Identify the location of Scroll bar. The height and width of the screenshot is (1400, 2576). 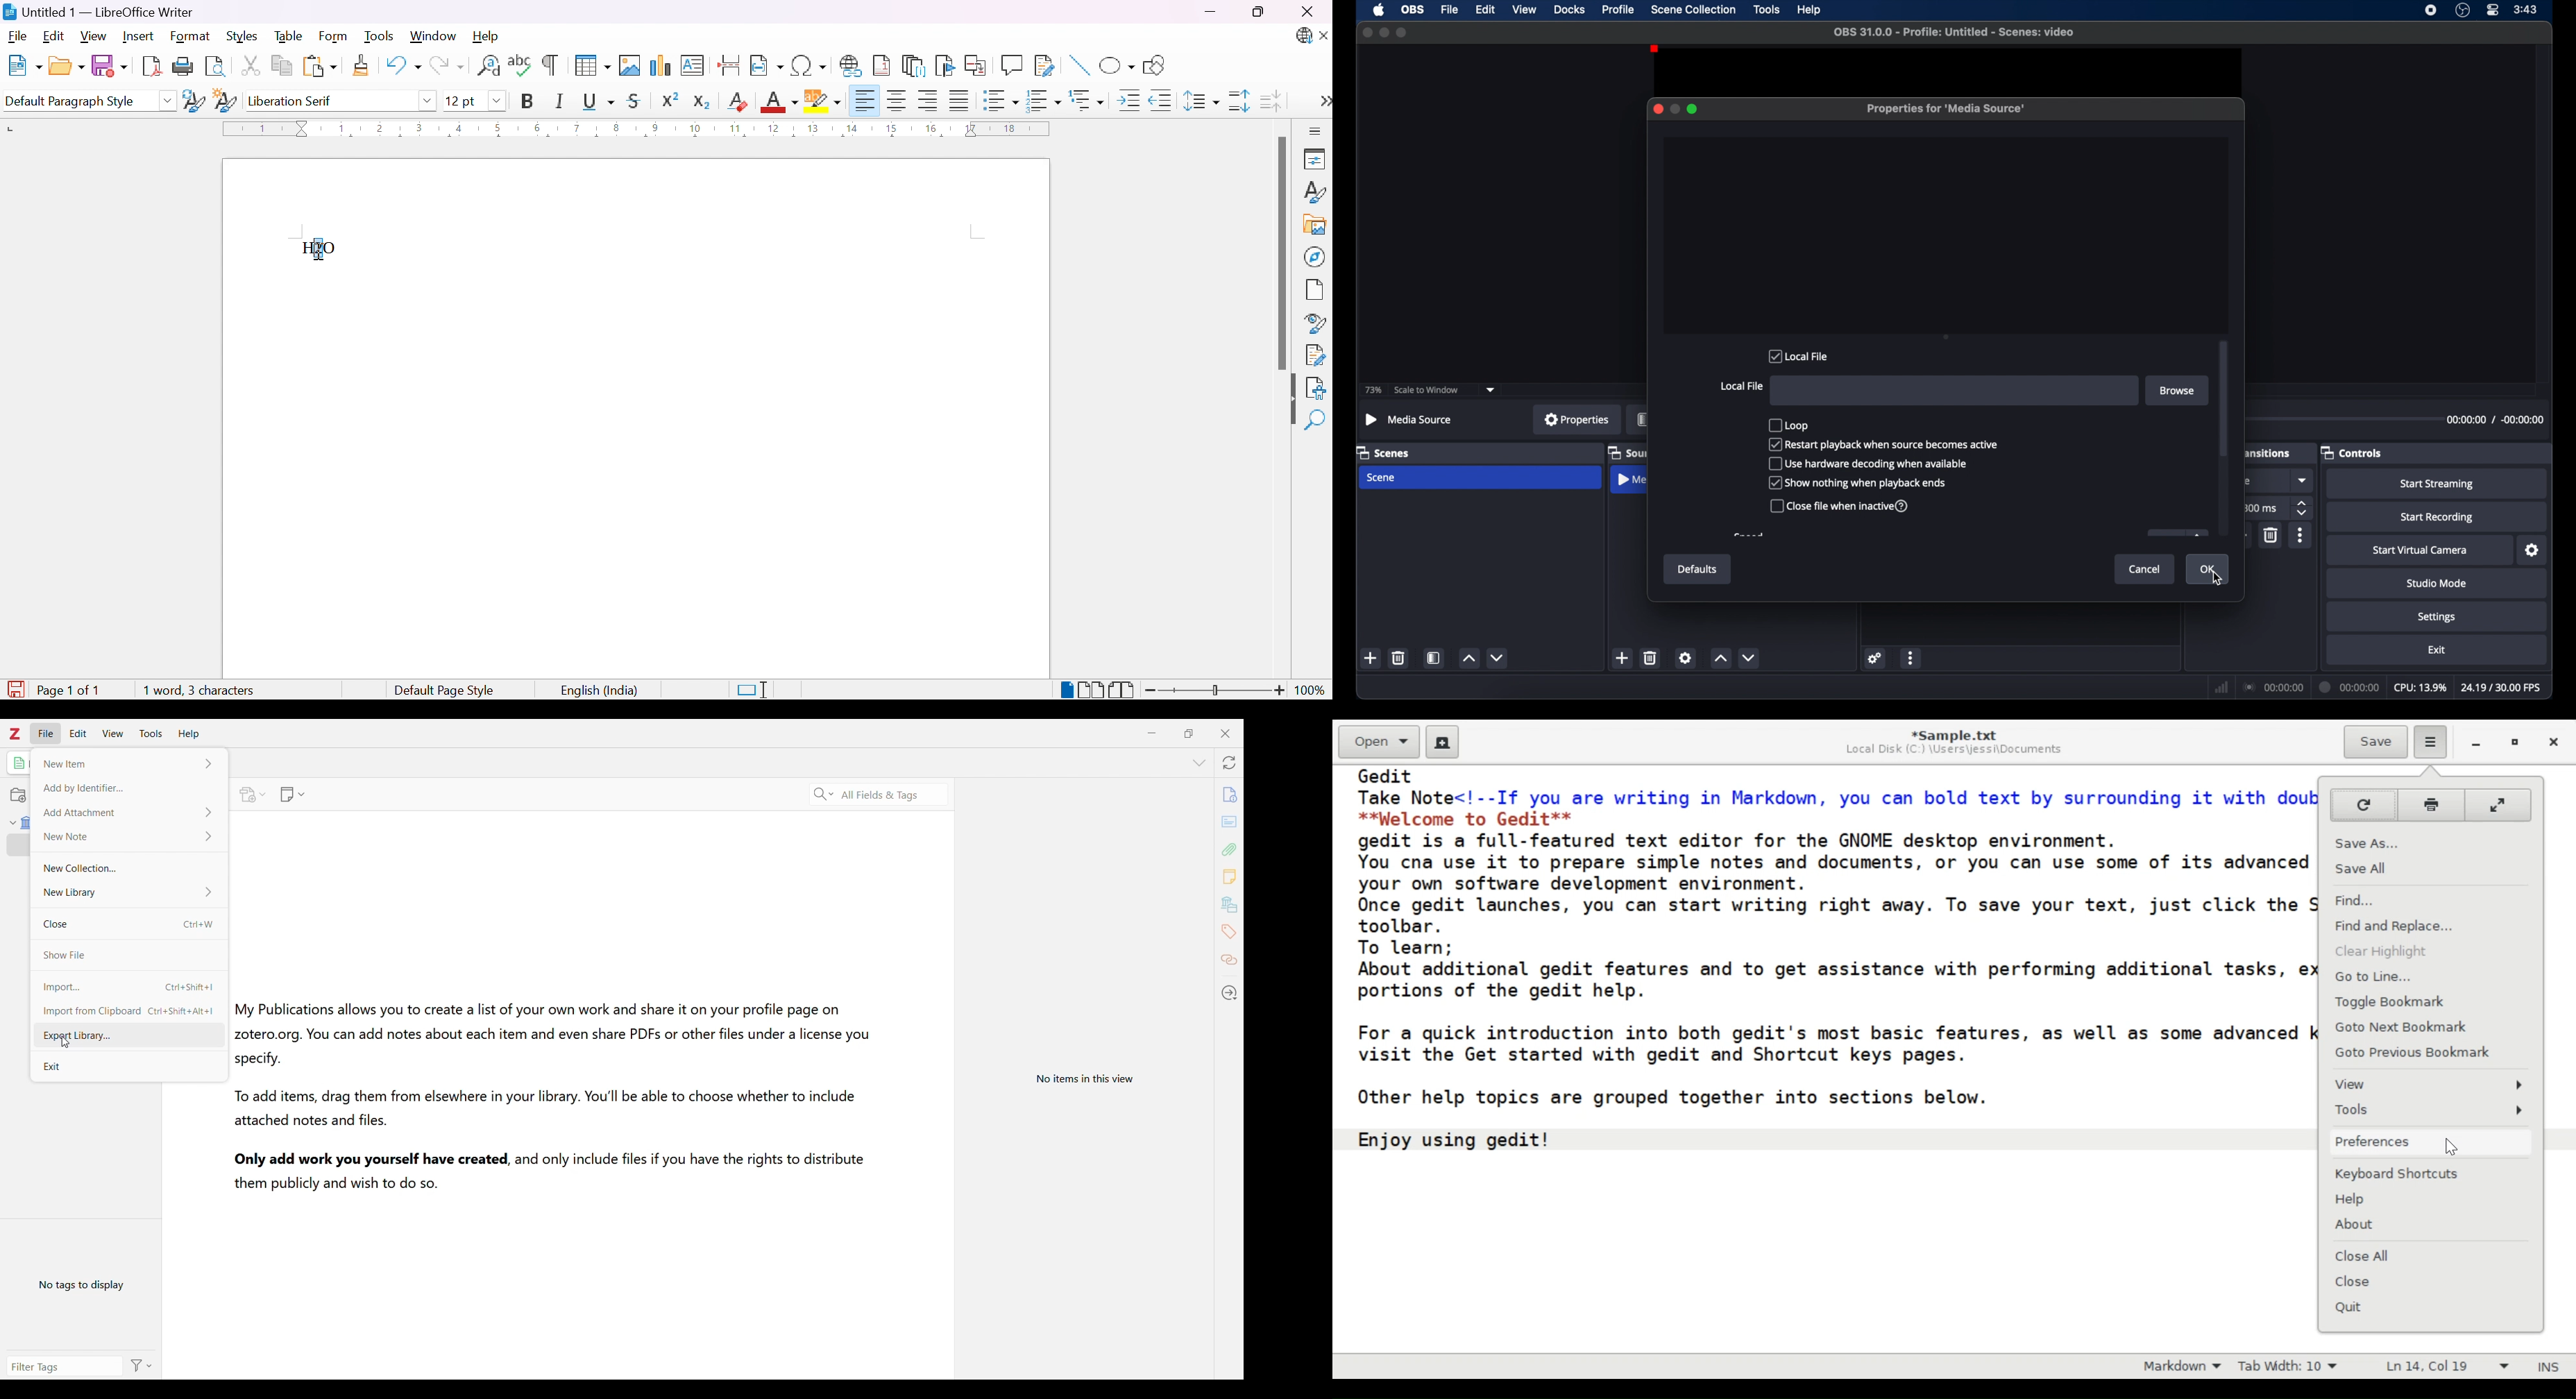
(1280, 254).